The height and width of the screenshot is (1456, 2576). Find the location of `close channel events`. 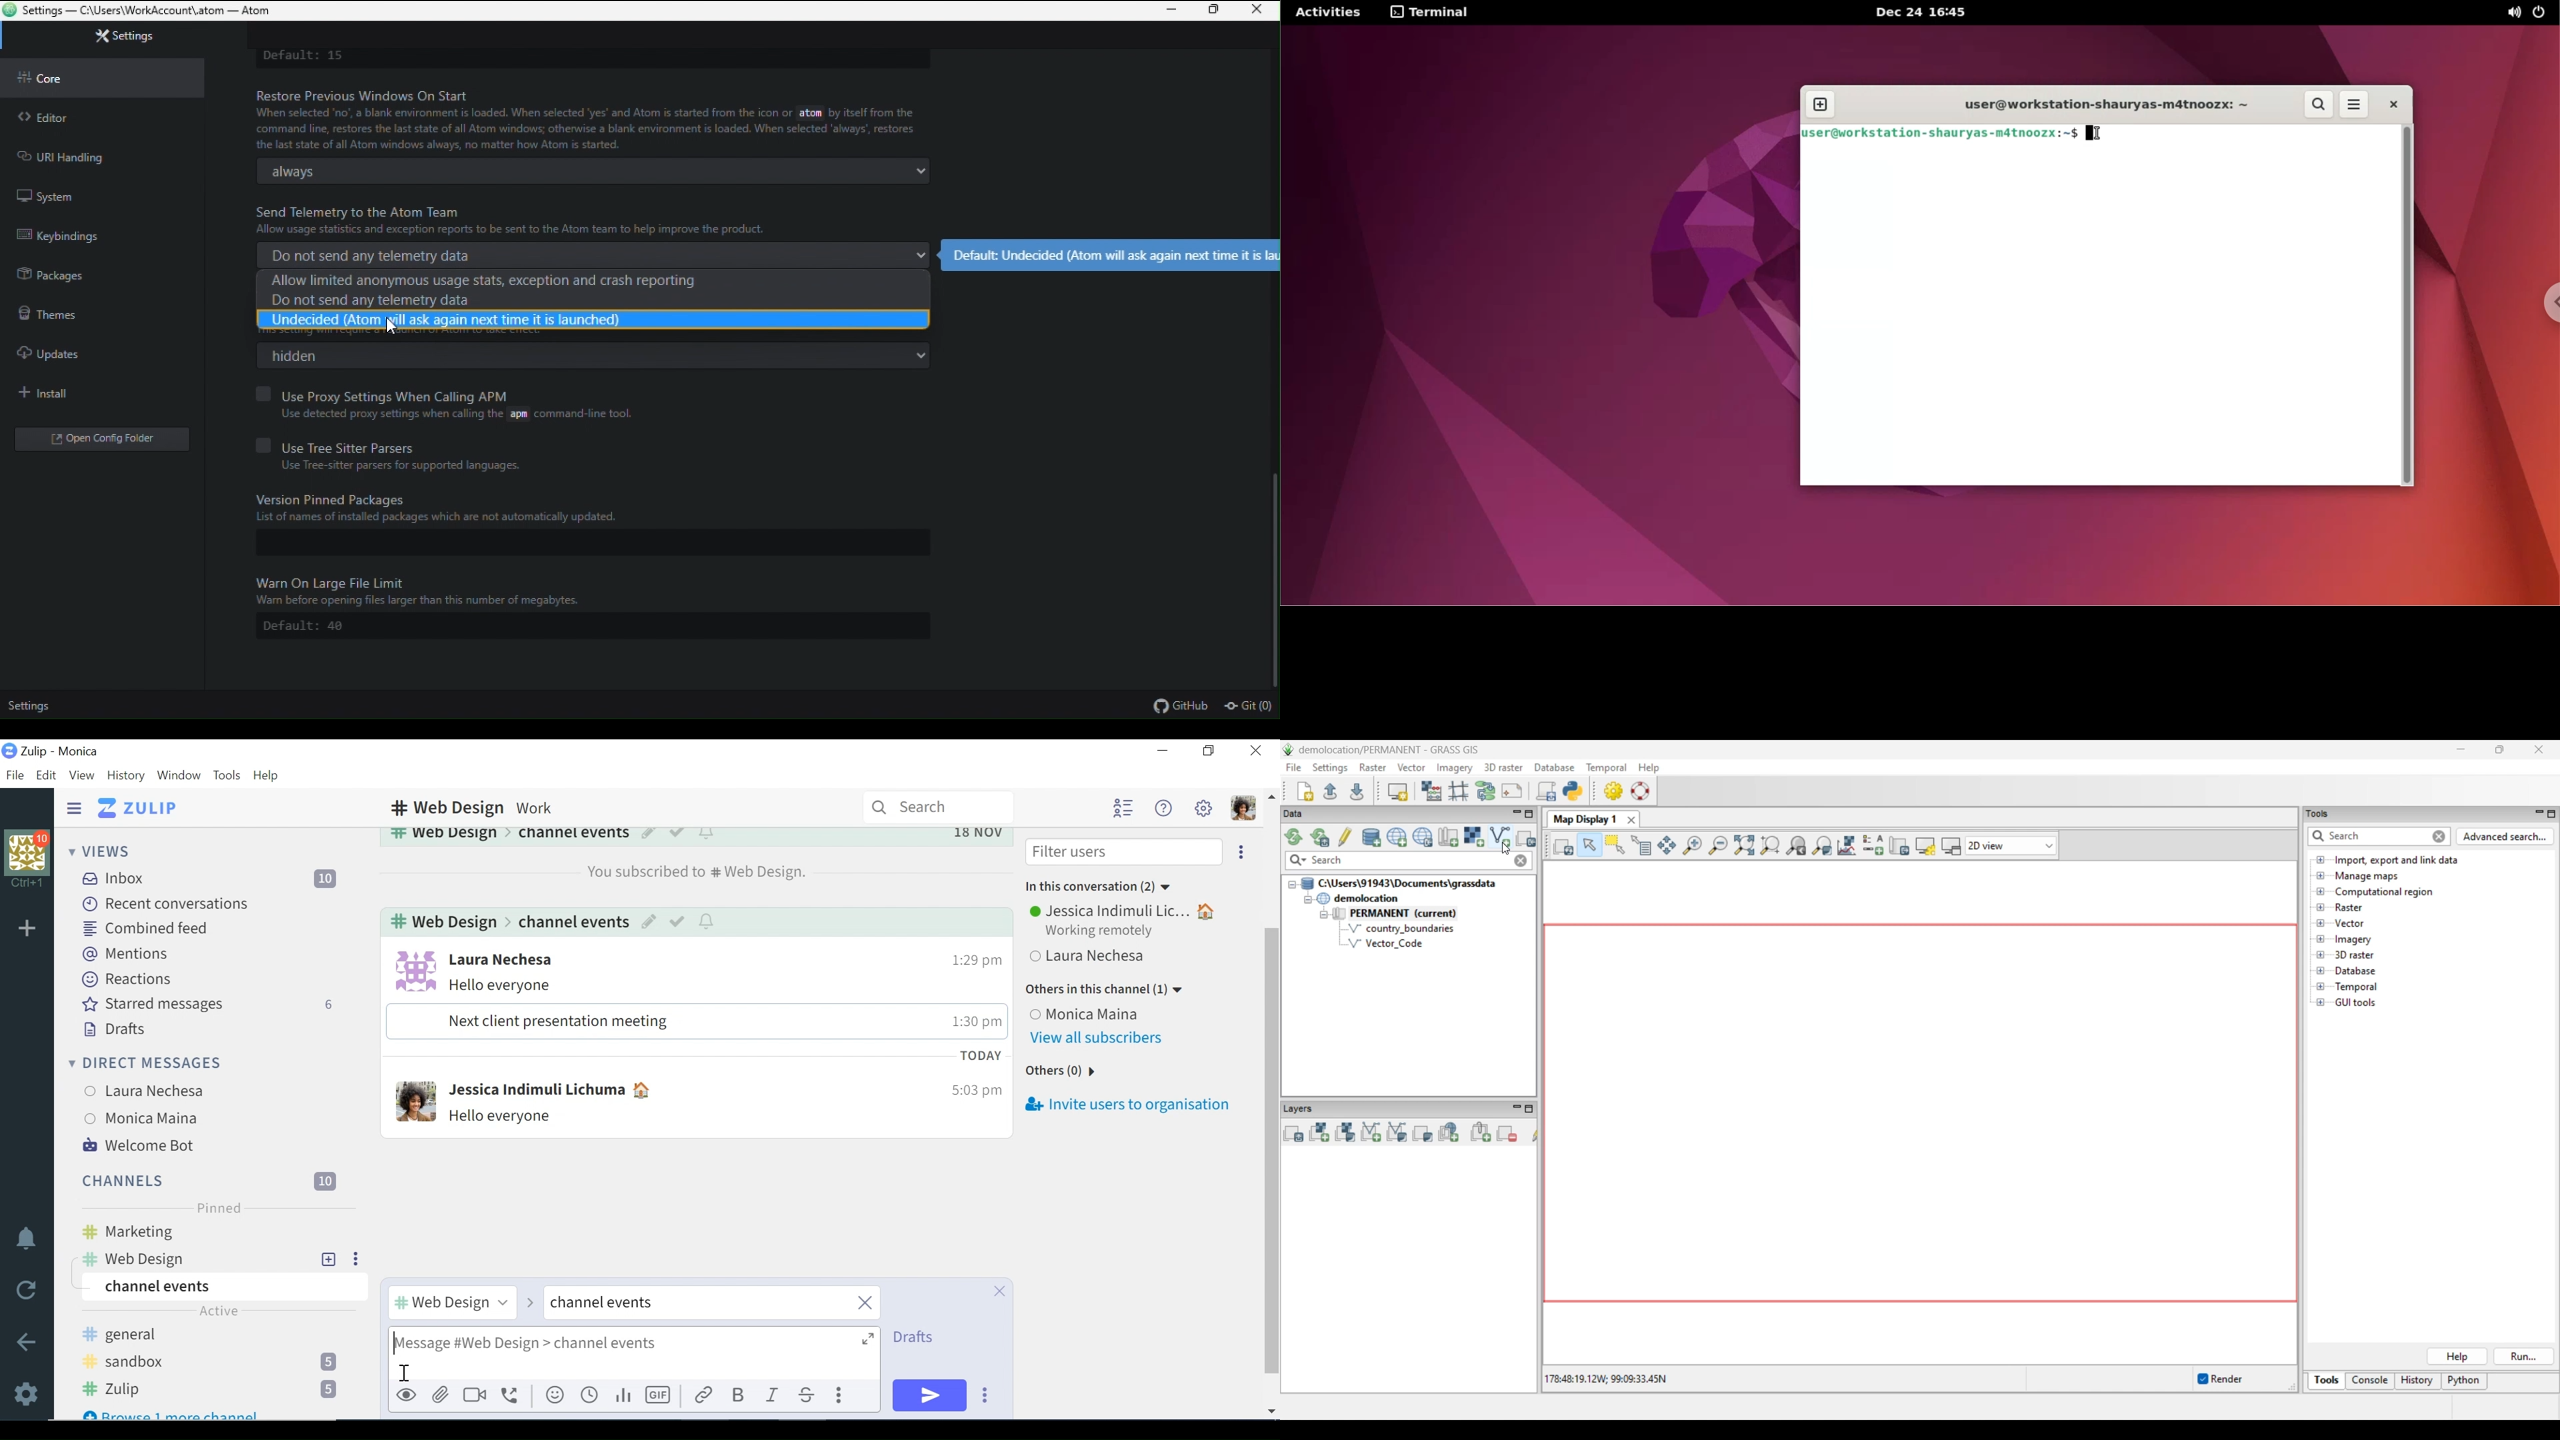

close channel events is located at coordinates (711, 1304).